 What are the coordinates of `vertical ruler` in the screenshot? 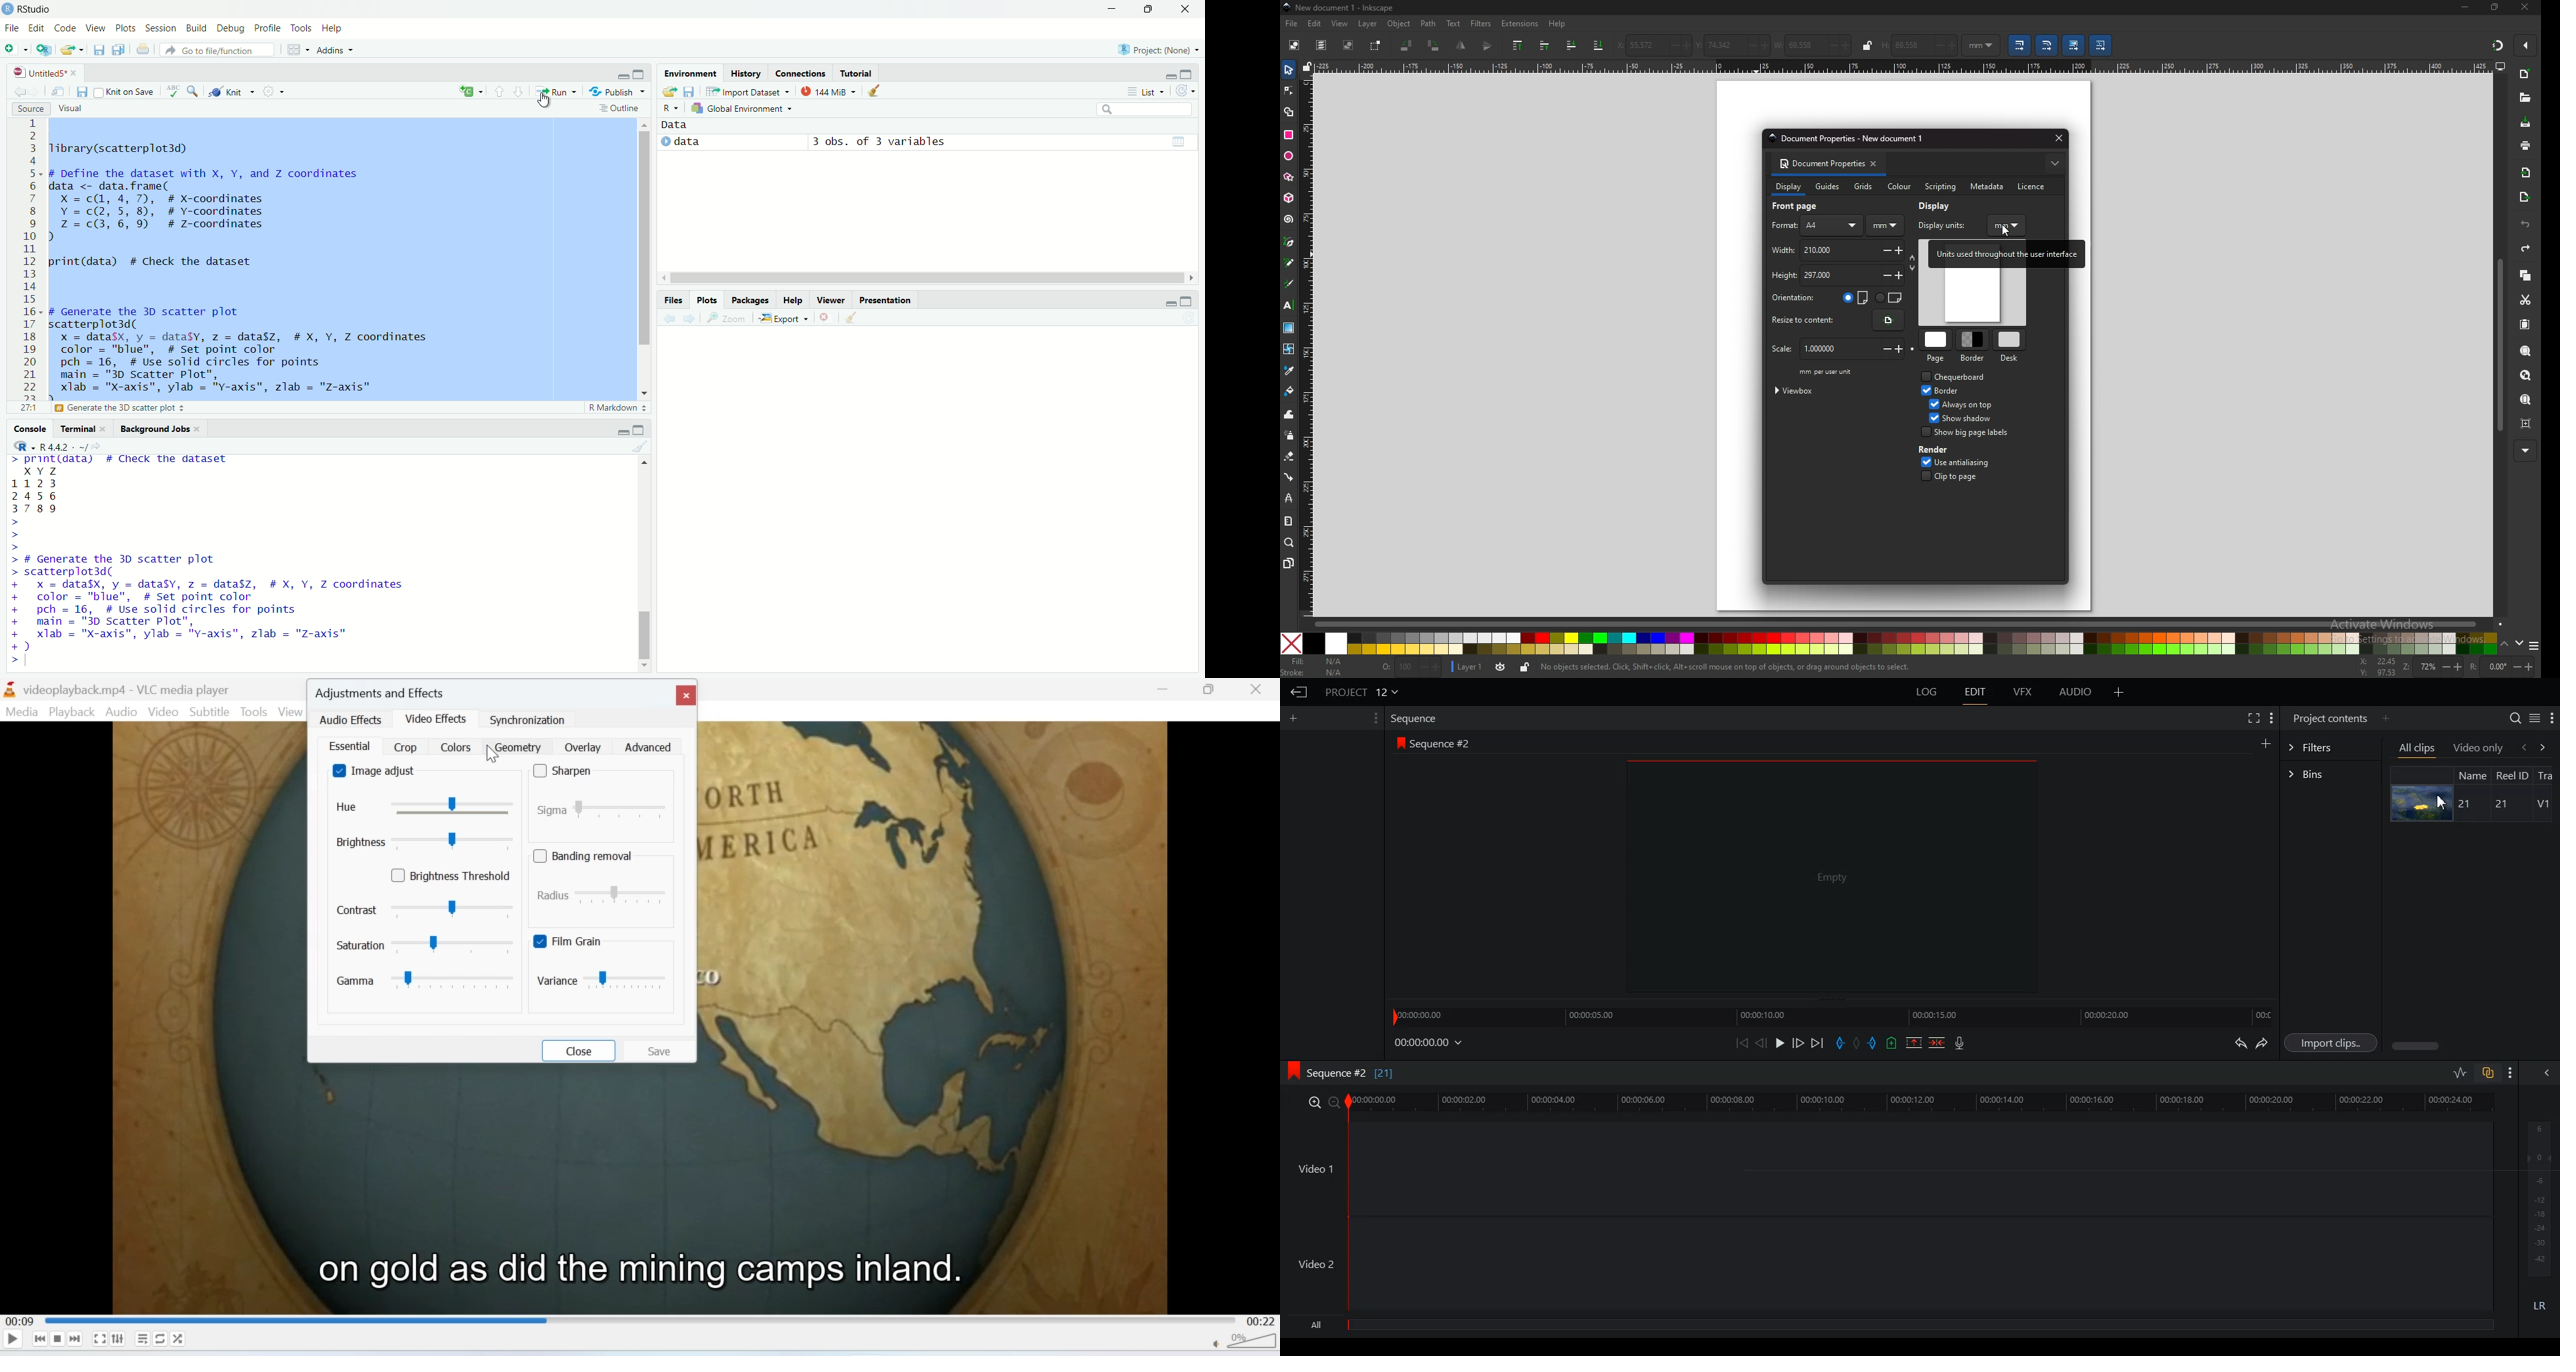 It's located at (1306, 344).